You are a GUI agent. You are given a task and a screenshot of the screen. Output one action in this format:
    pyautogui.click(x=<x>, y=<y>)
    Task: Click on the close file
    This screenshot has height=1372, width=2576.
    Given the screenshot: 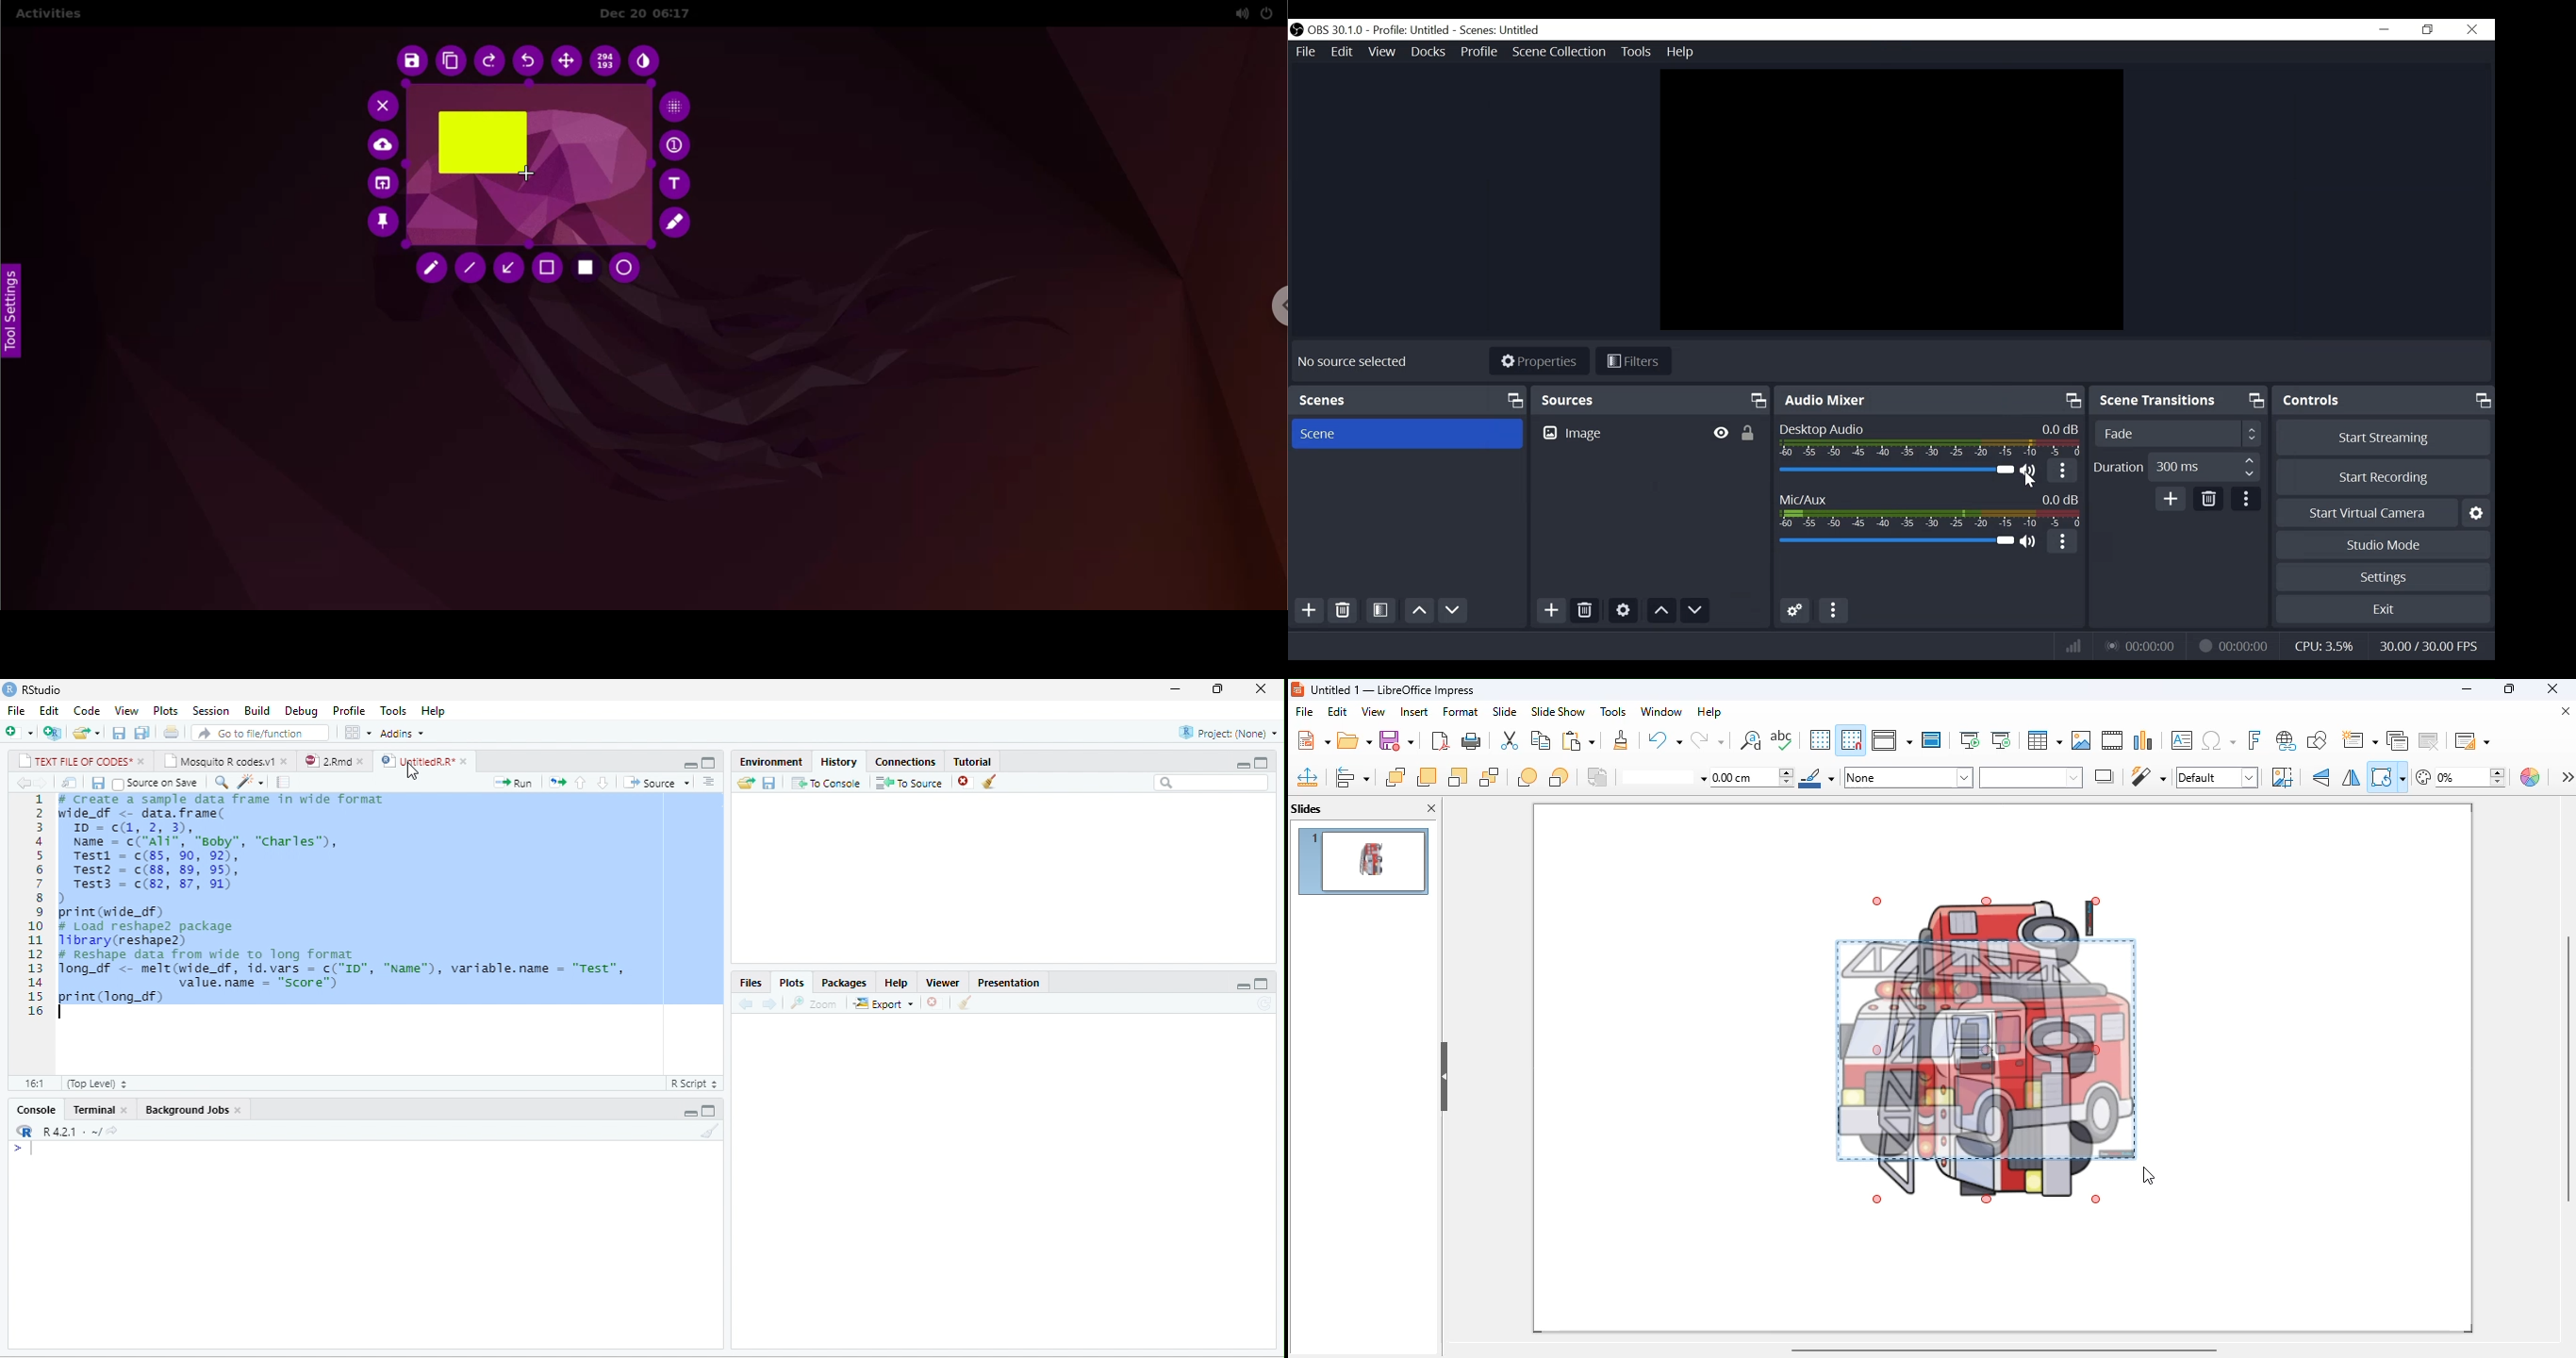 What is the action you would take?
    pyautogui.click(x=966, y=782)
    